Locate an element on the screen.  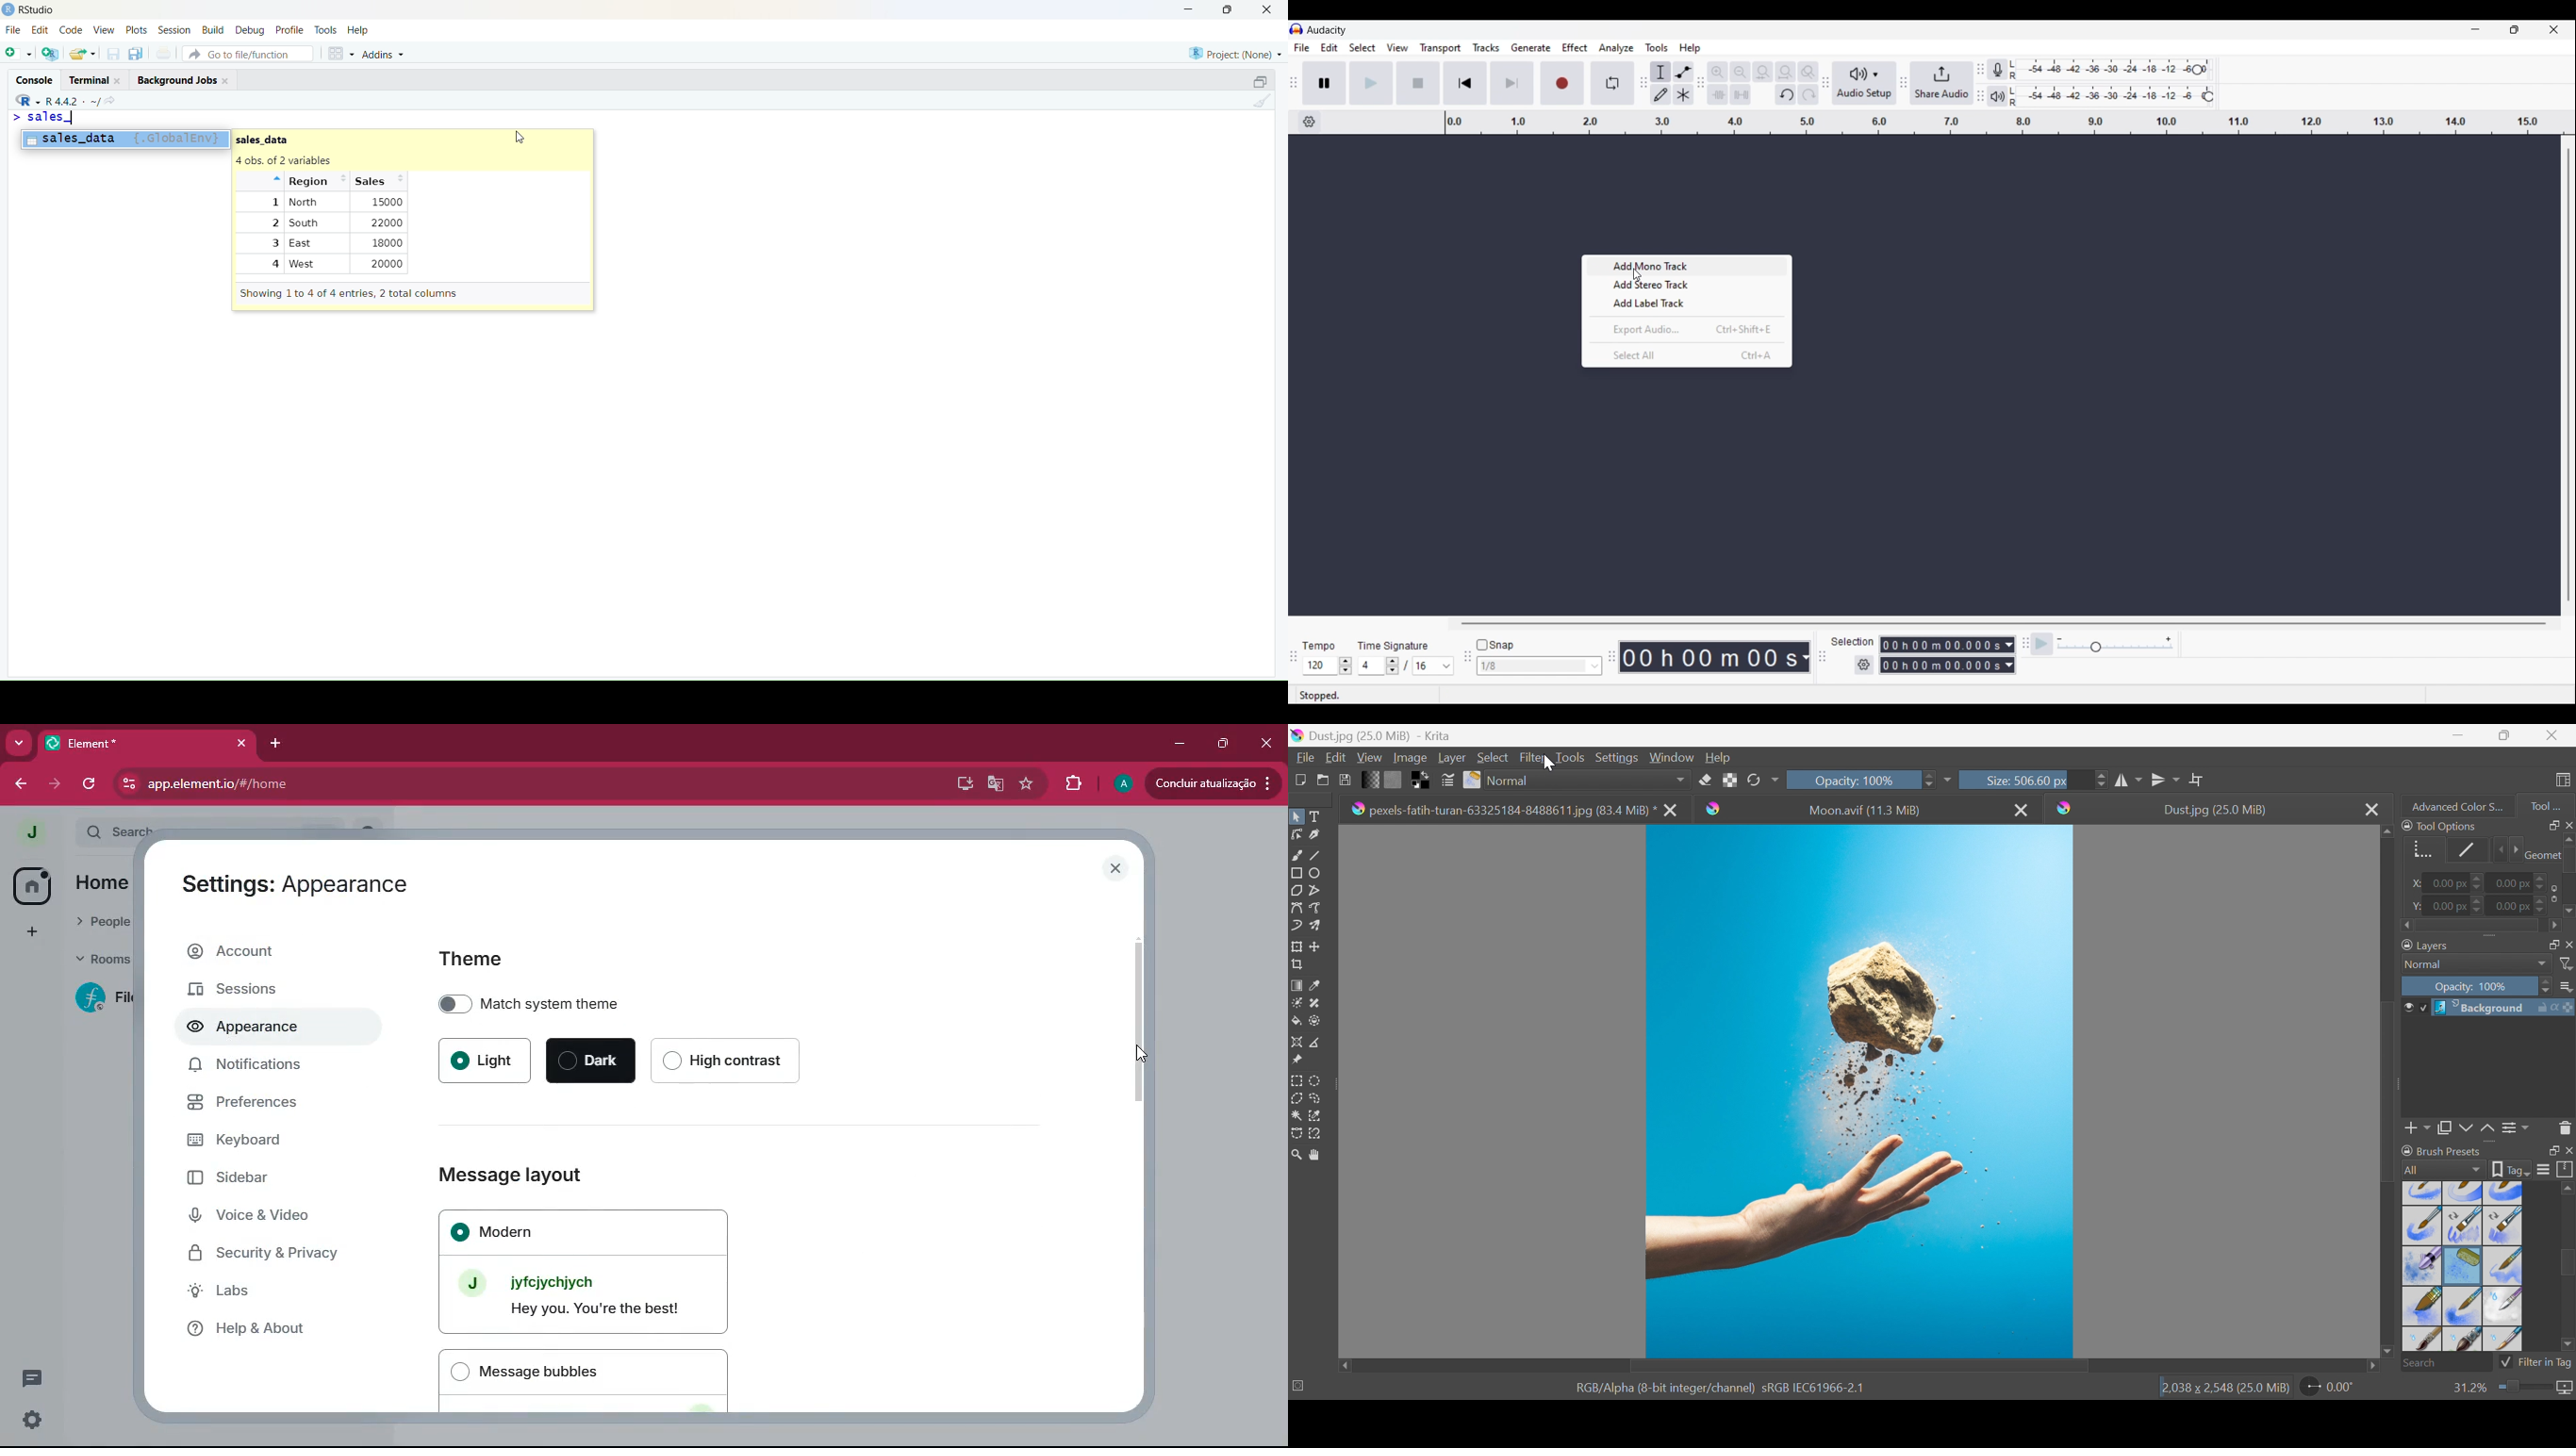
Endorse and fill tool is located at coordinates (1315, 1022).